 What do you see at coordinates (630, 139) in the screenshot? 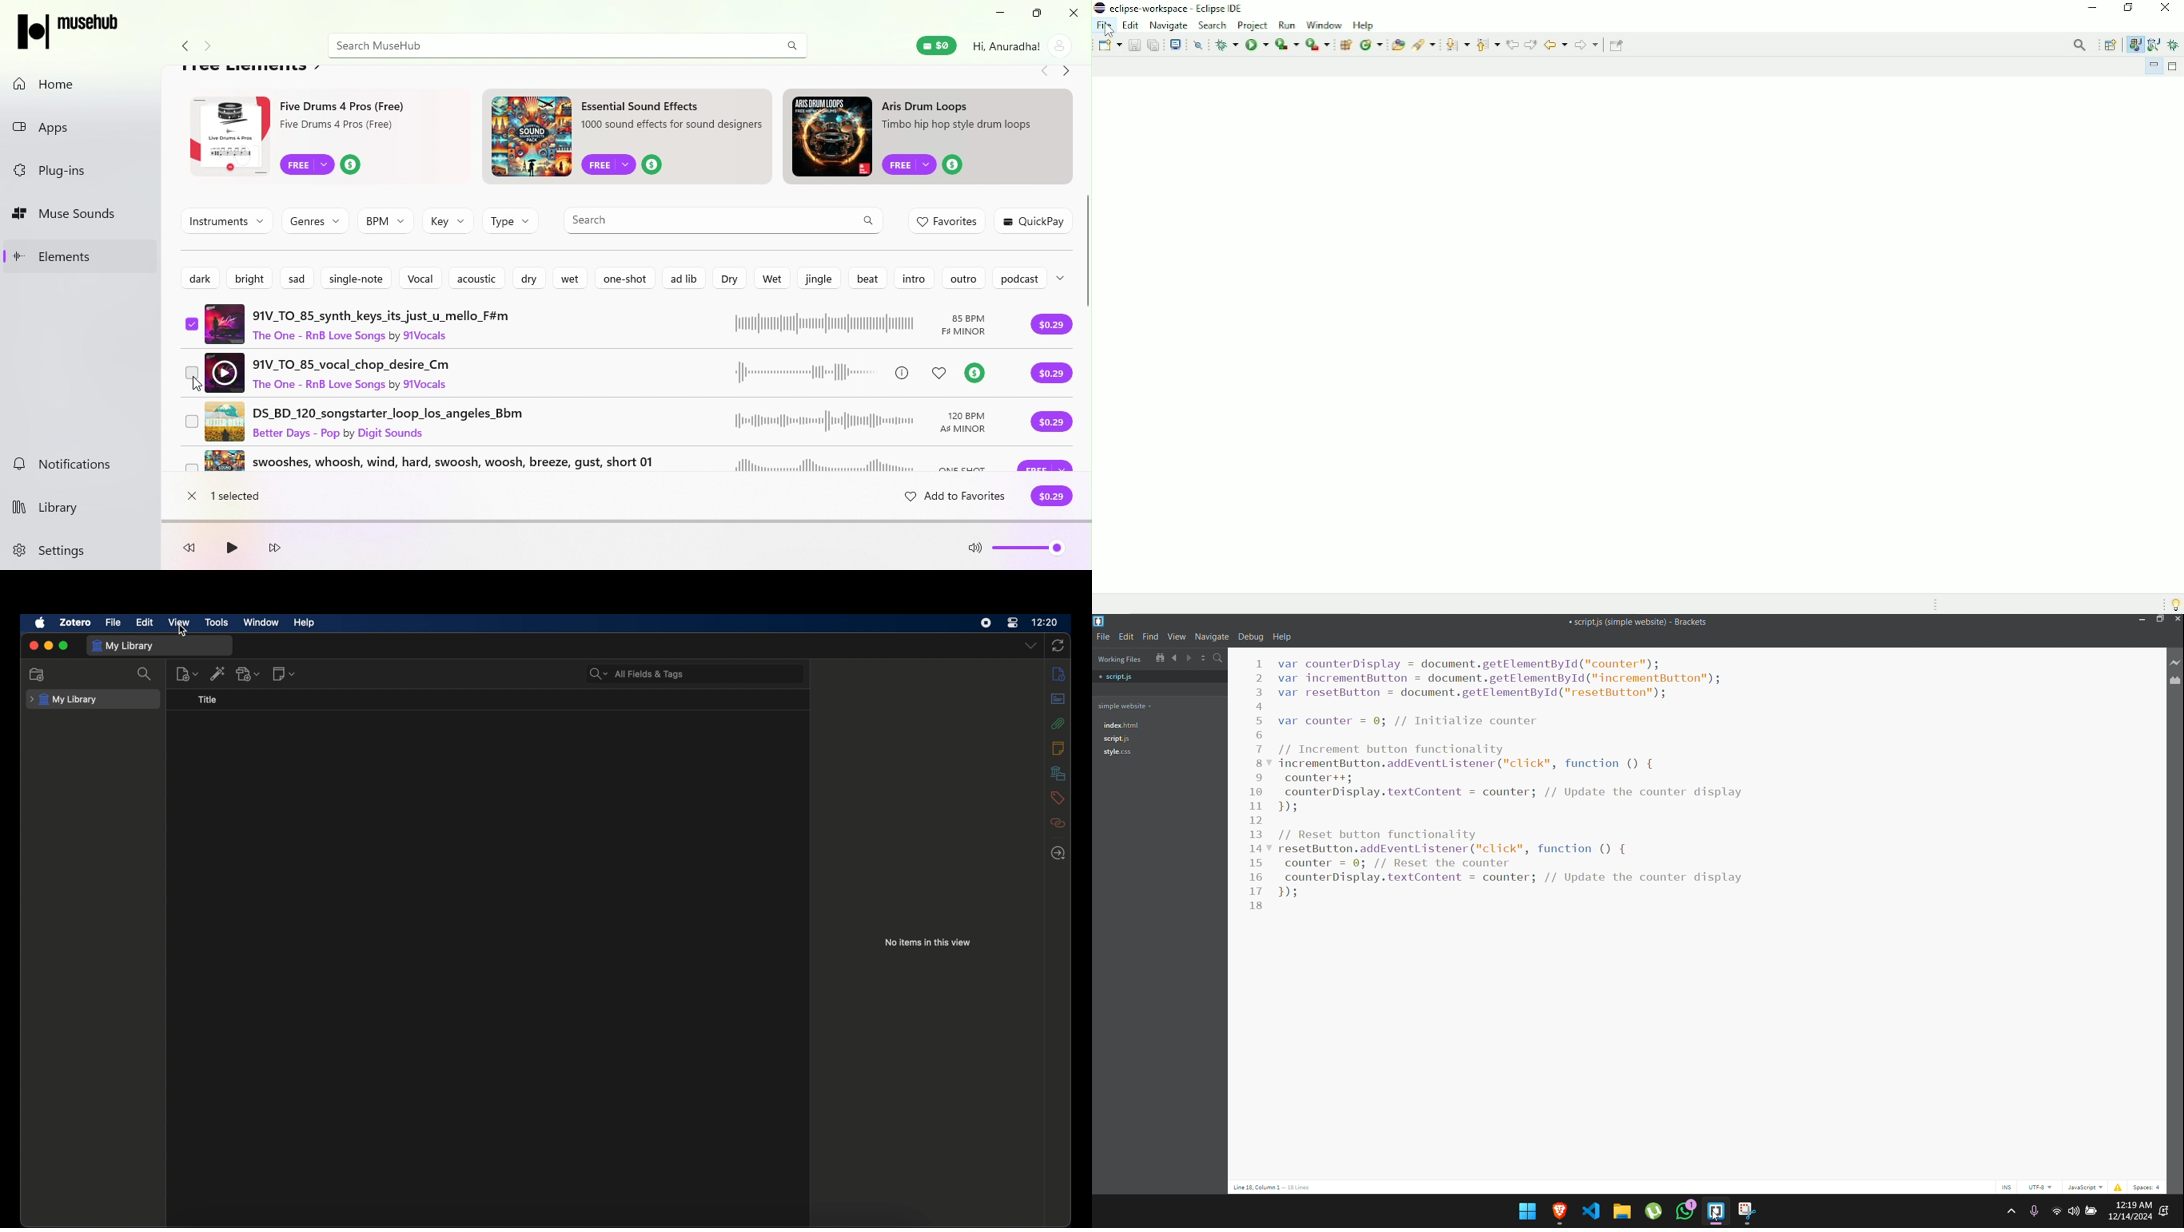
I see `ad` at bounding box center [630, 139].